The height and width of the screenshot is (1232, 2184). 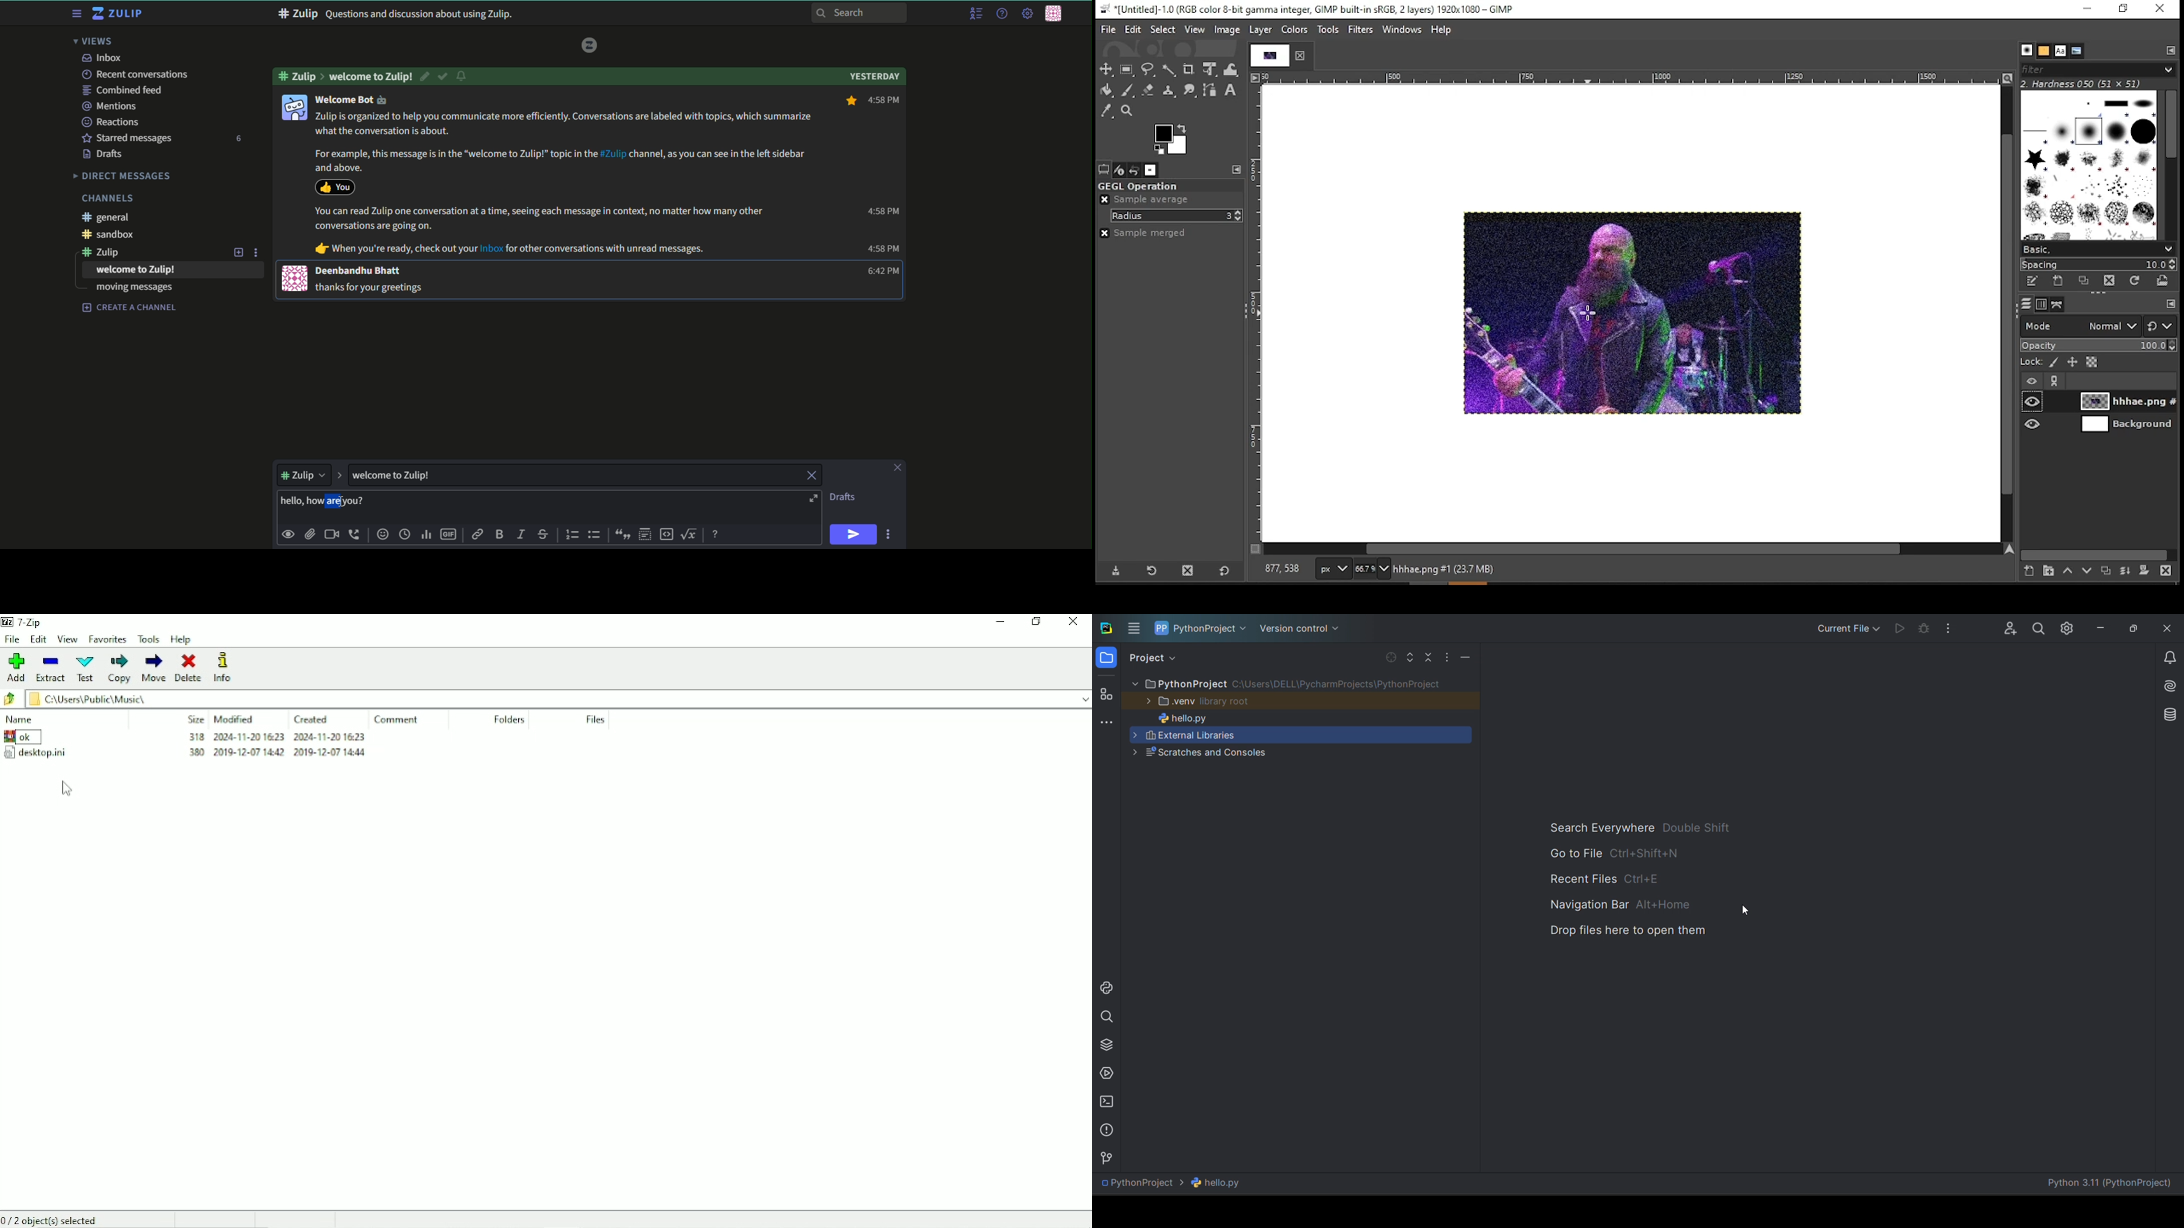 What do you see at coordinates (645, 535) in the screenshot?
I see `spoiler` at bounding box center [645, 535].